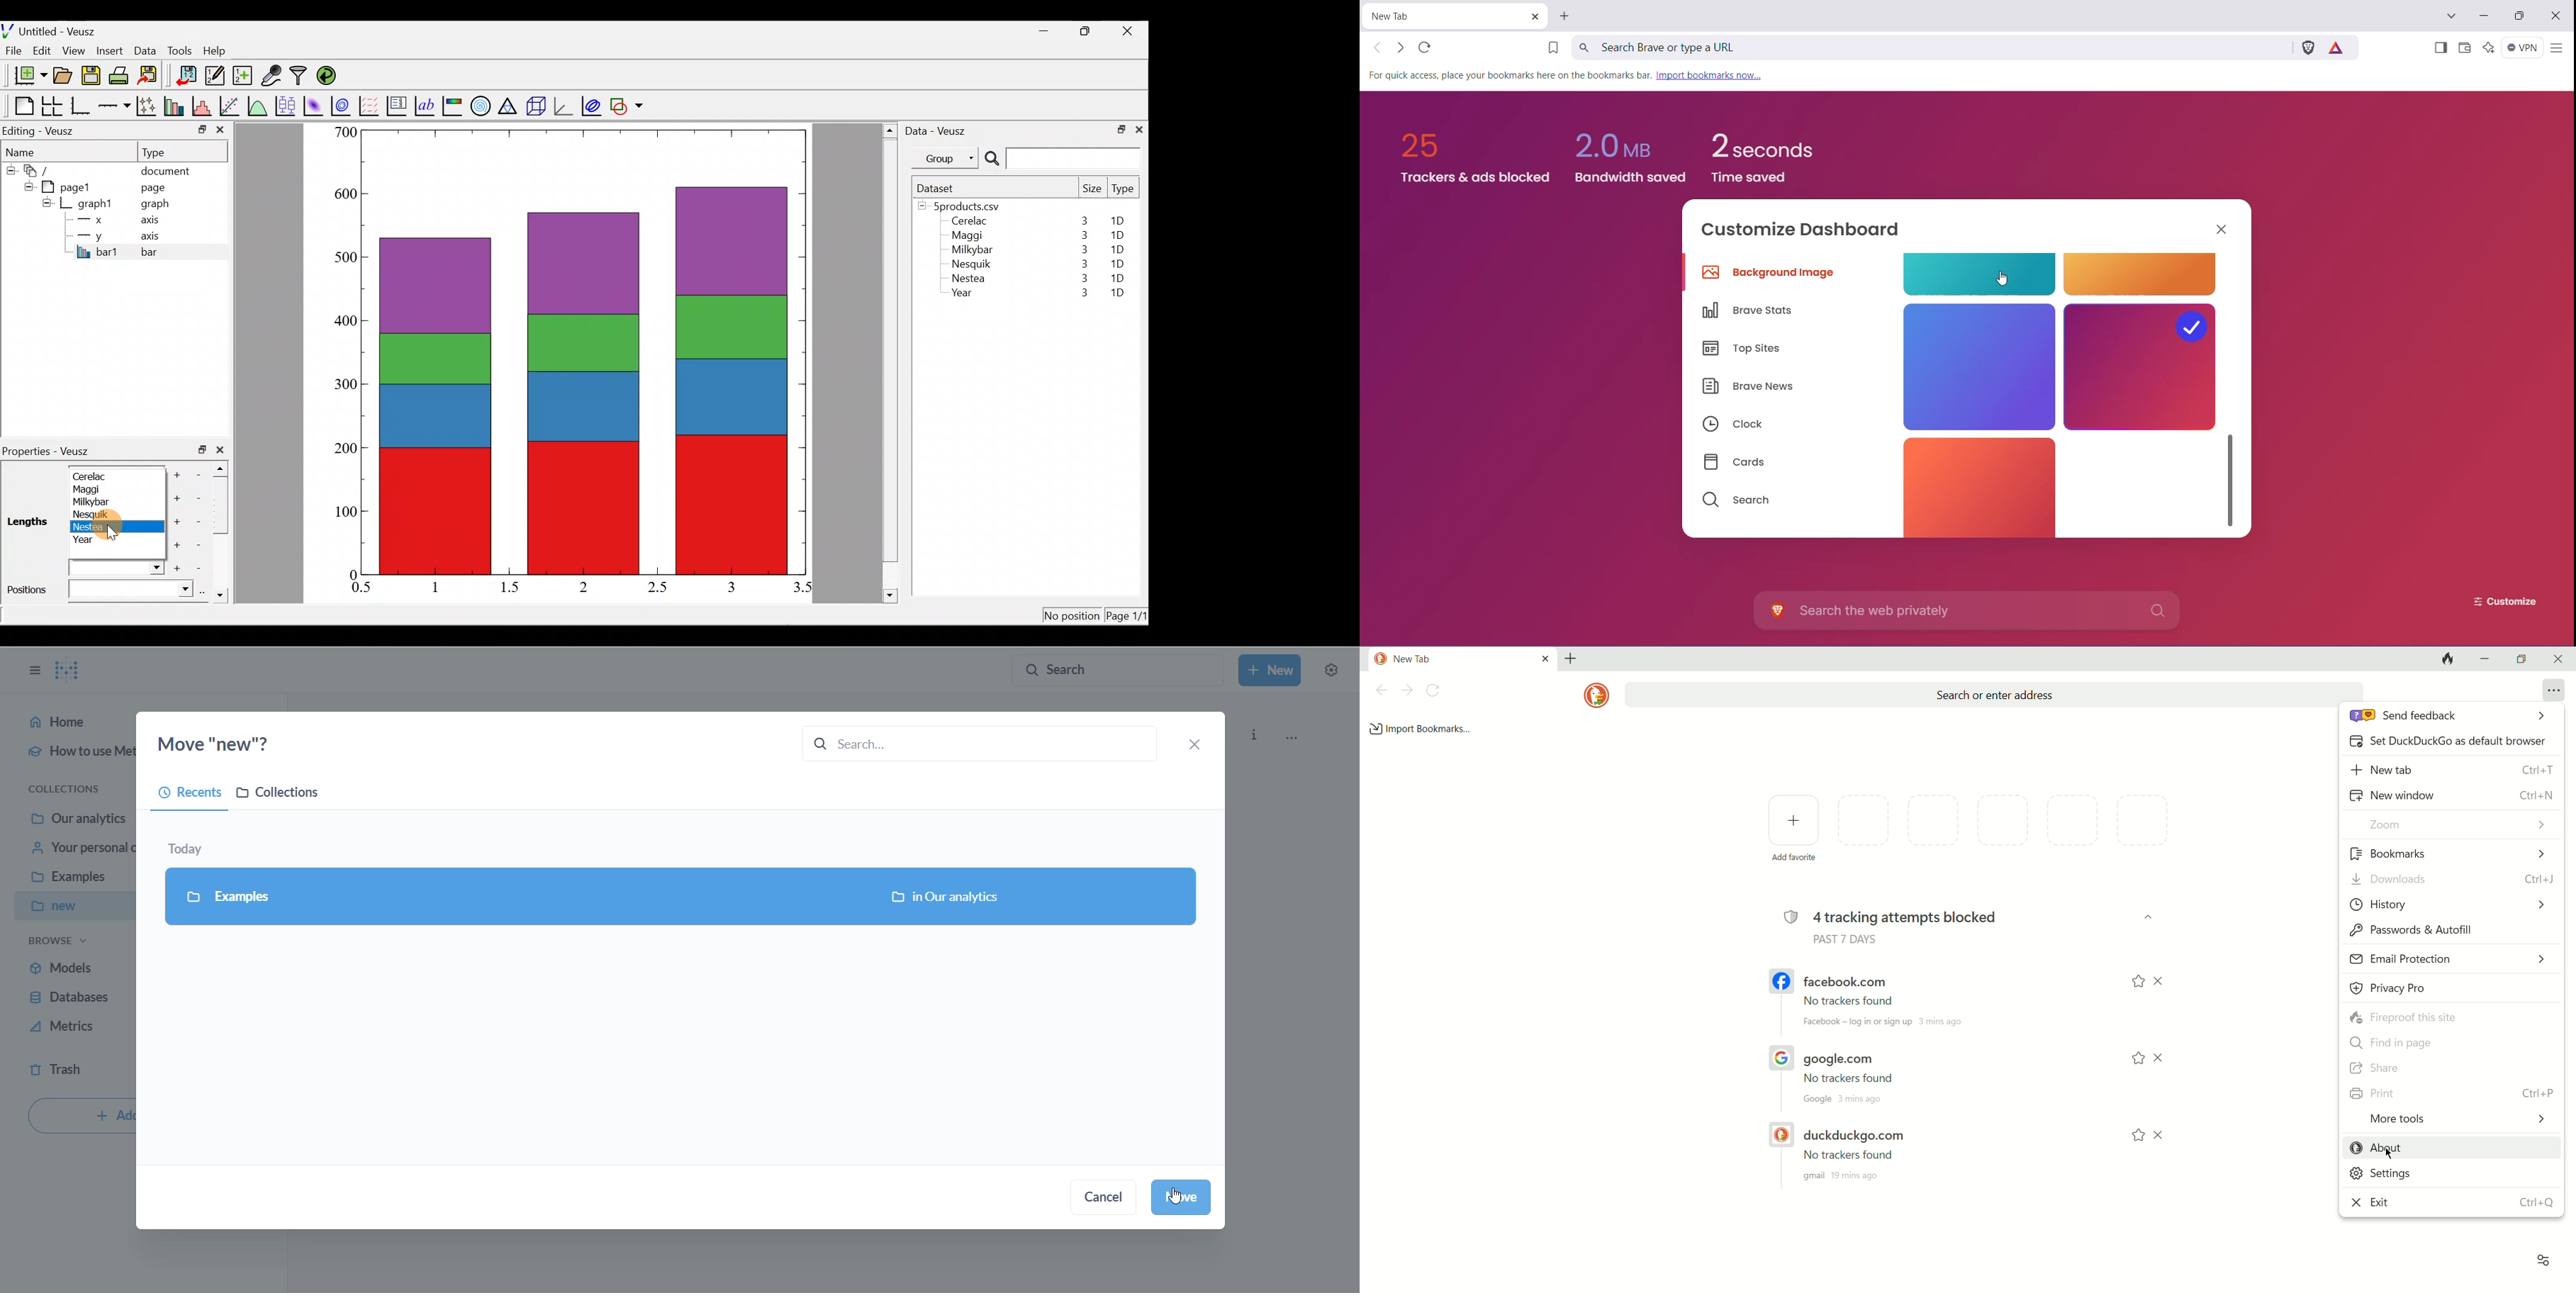  What do you see at coordinates (287, 105) in the screenshot?
I see `Plot box plots` at bounding box center [287, 105].